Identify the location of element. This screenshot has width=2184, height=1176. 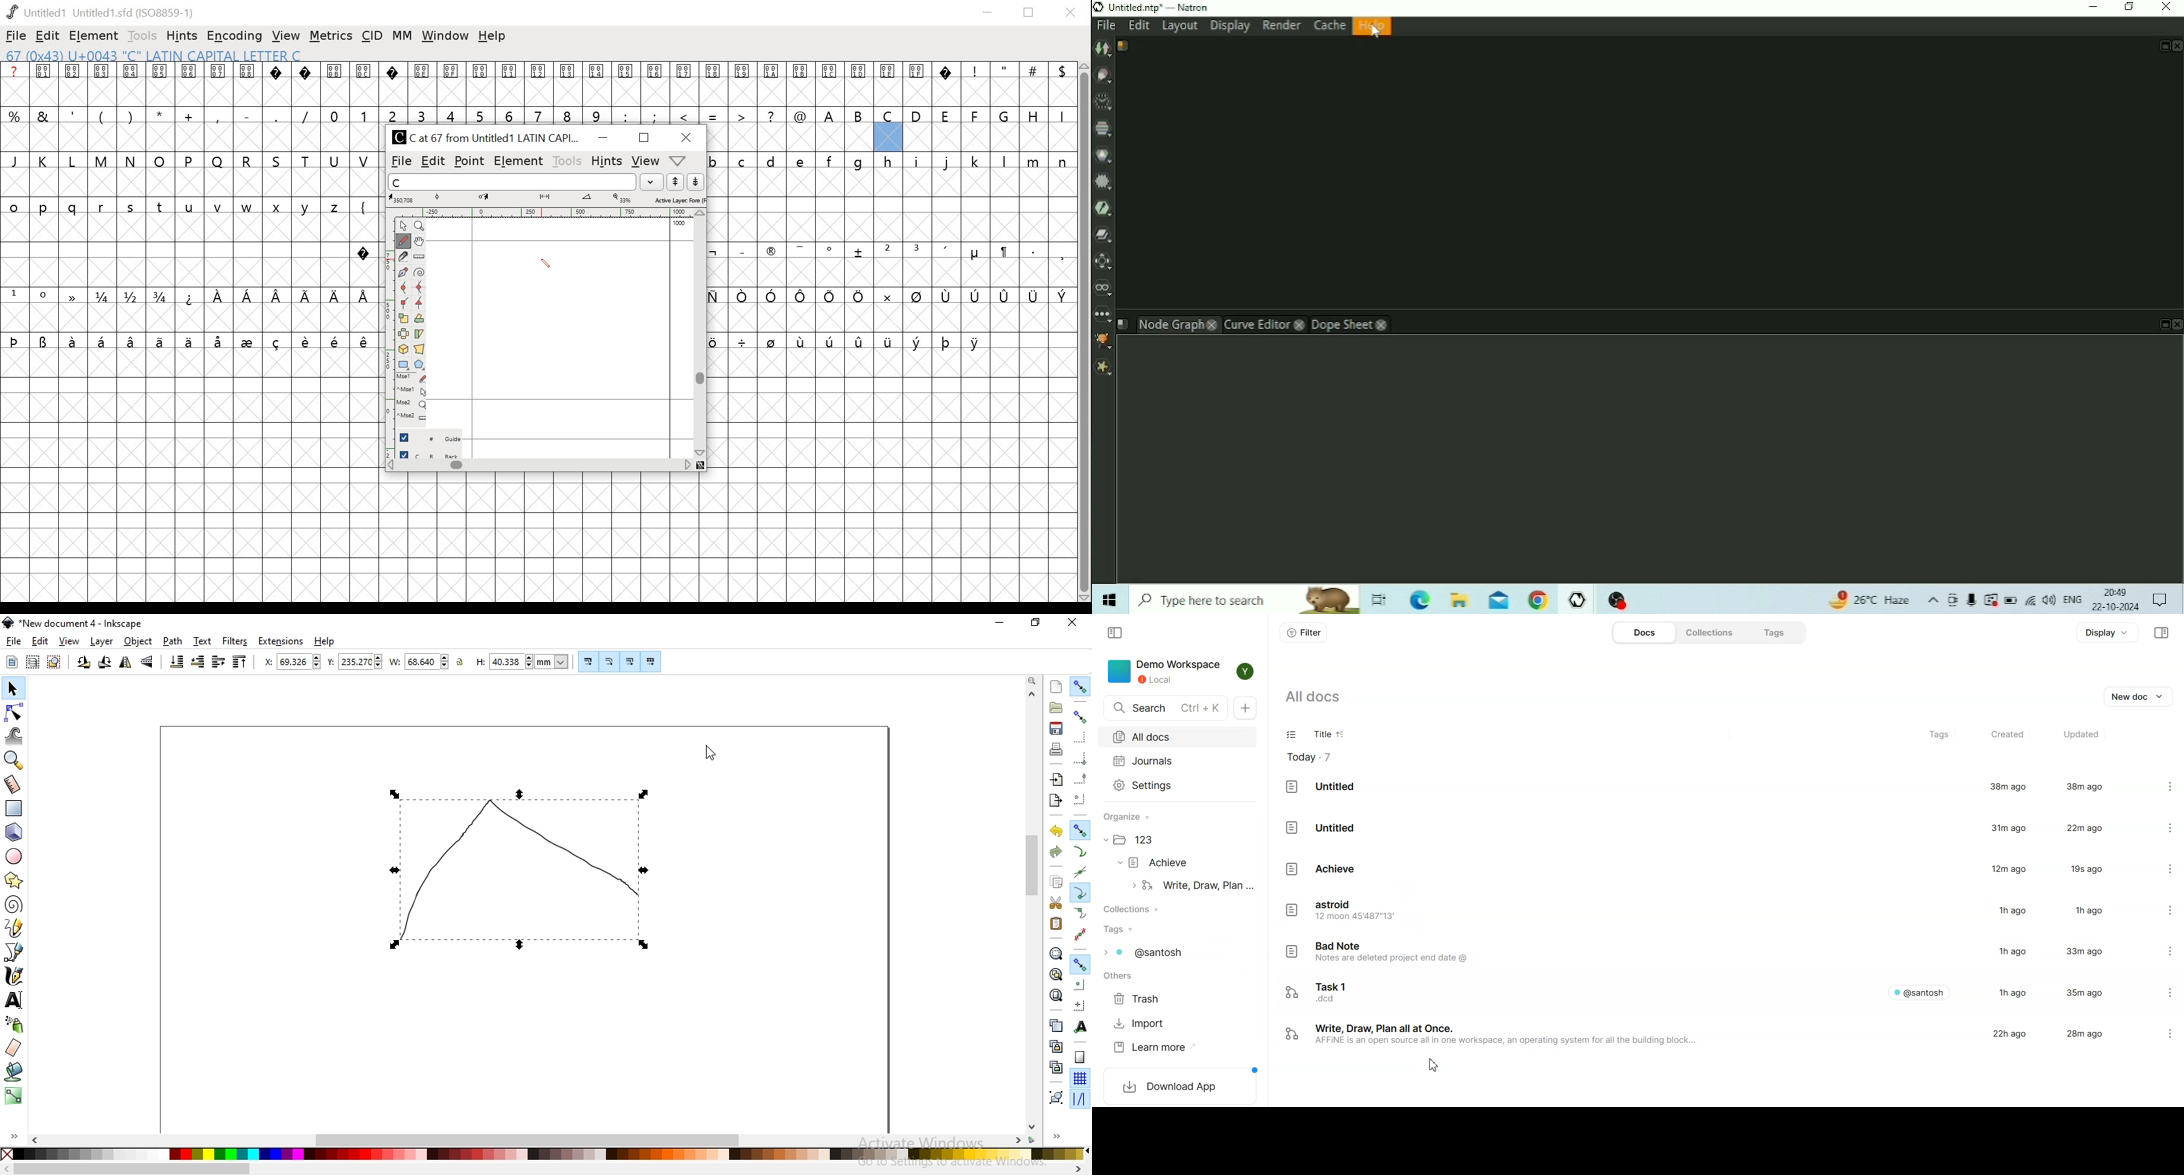
(519, 160).